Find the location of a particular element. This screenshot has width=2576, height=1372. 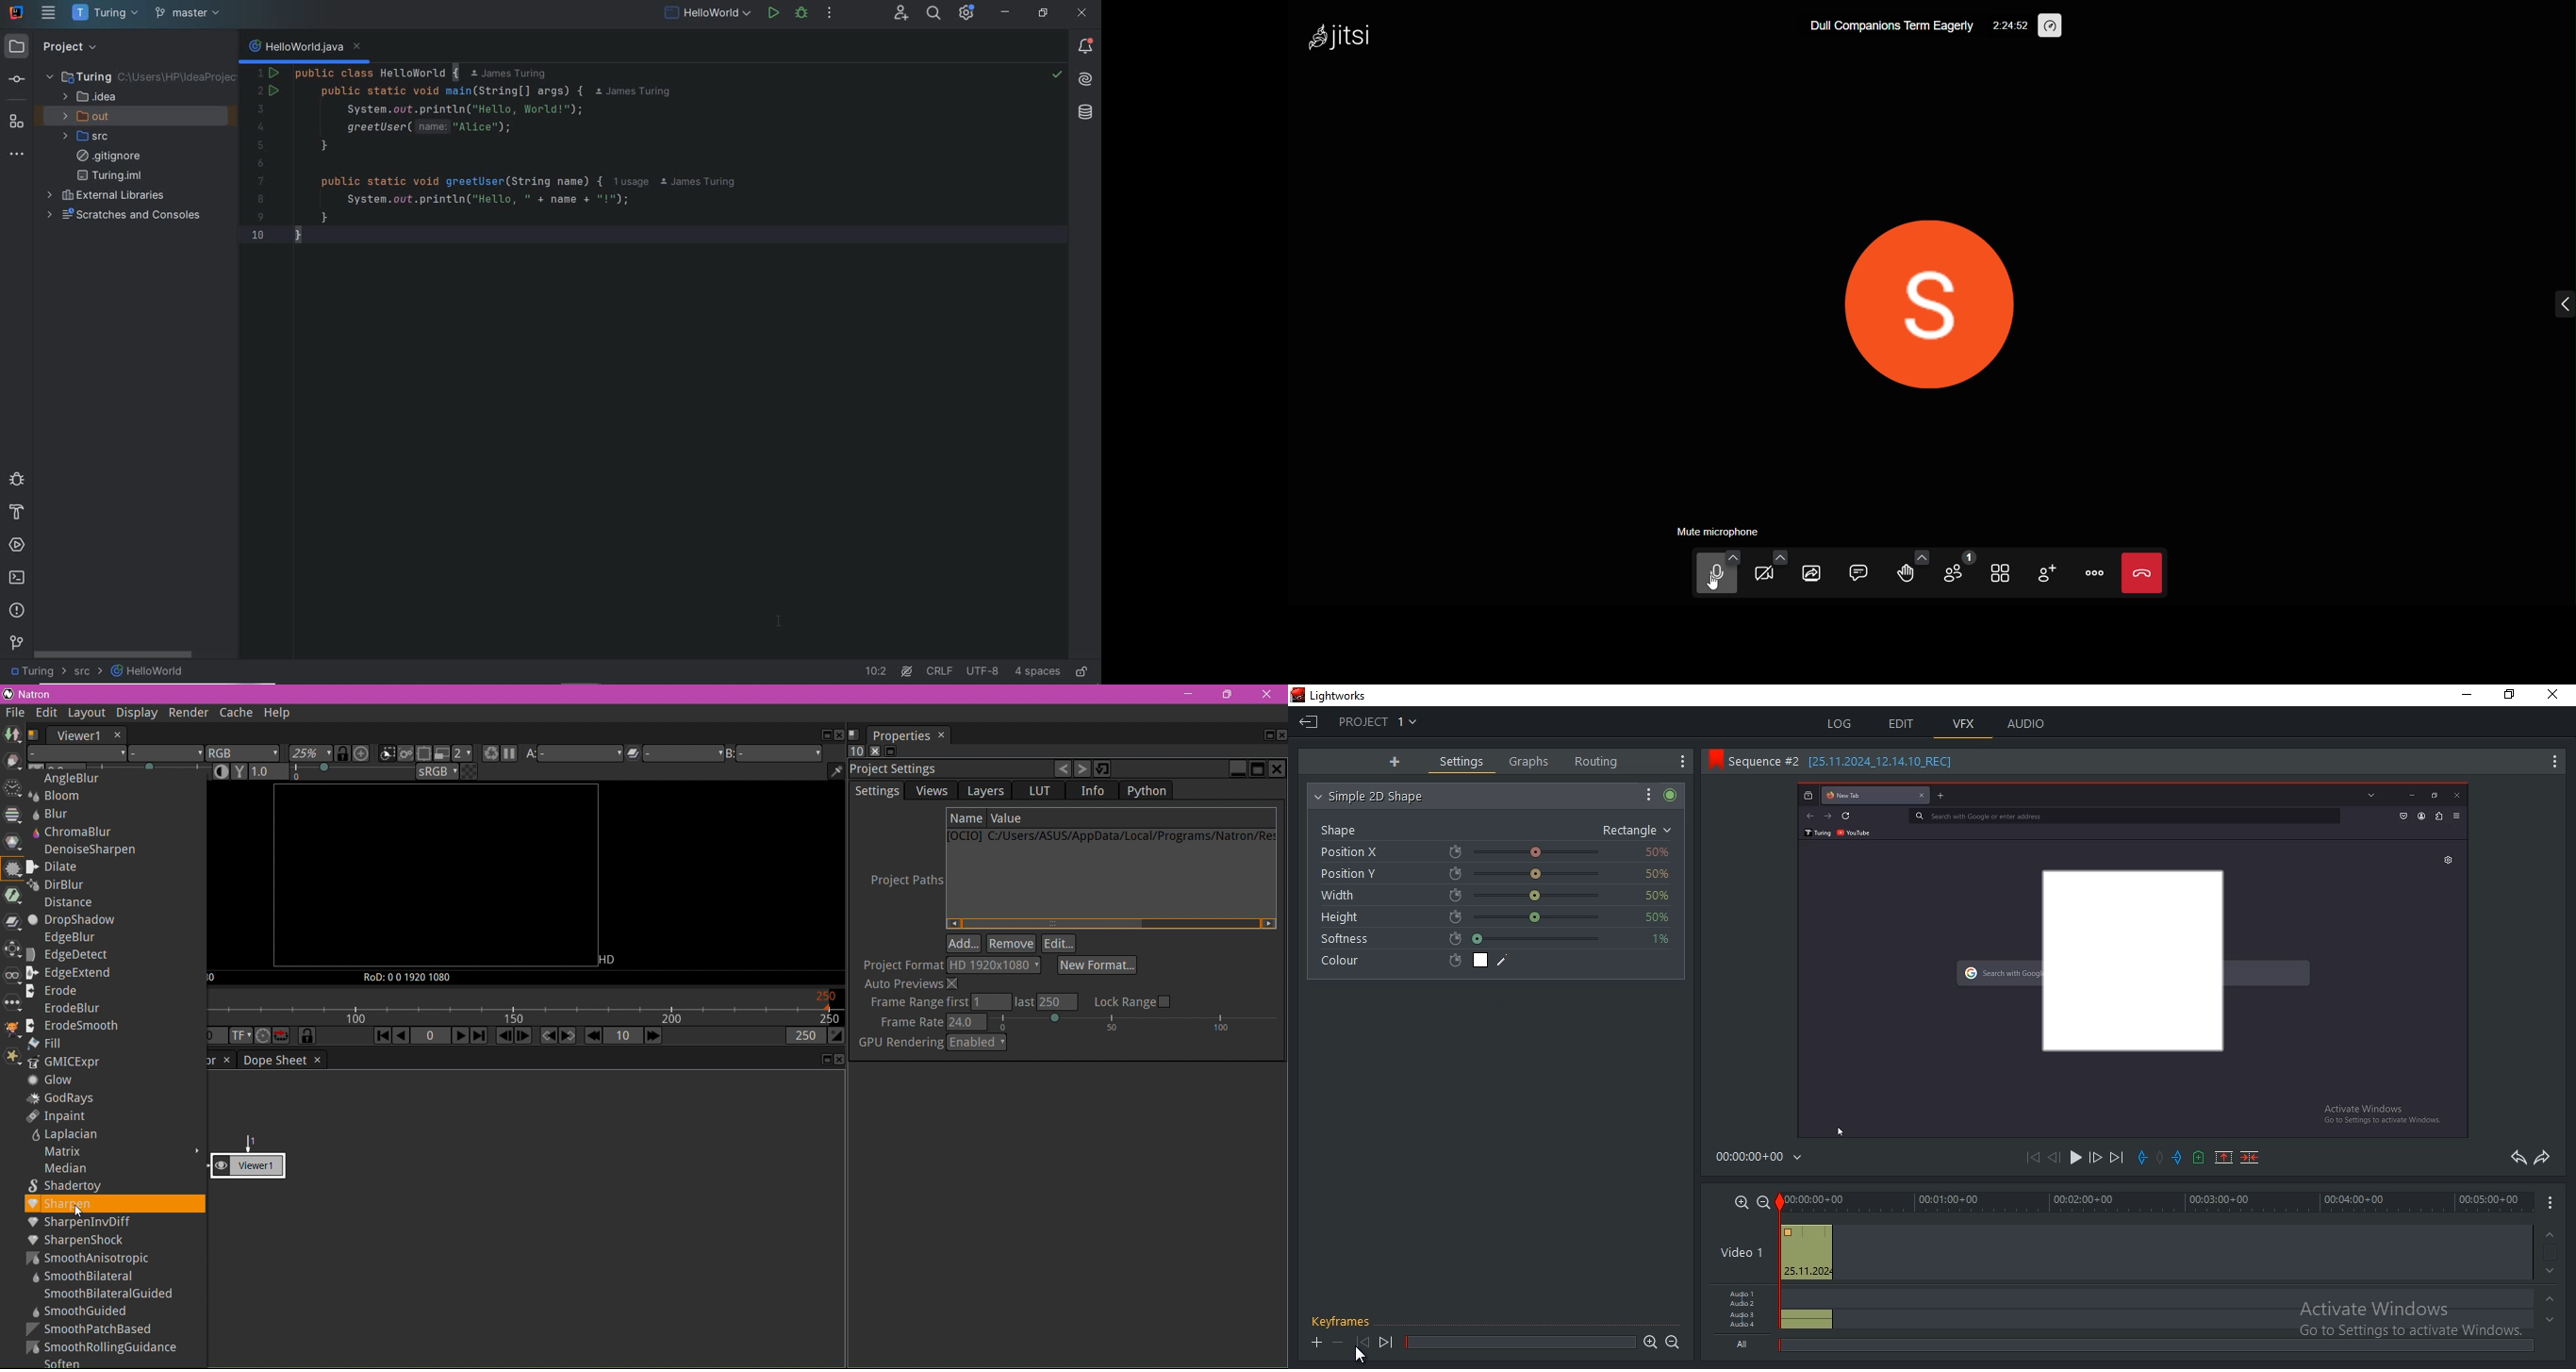

more options is located at coordinates (2551, 765).